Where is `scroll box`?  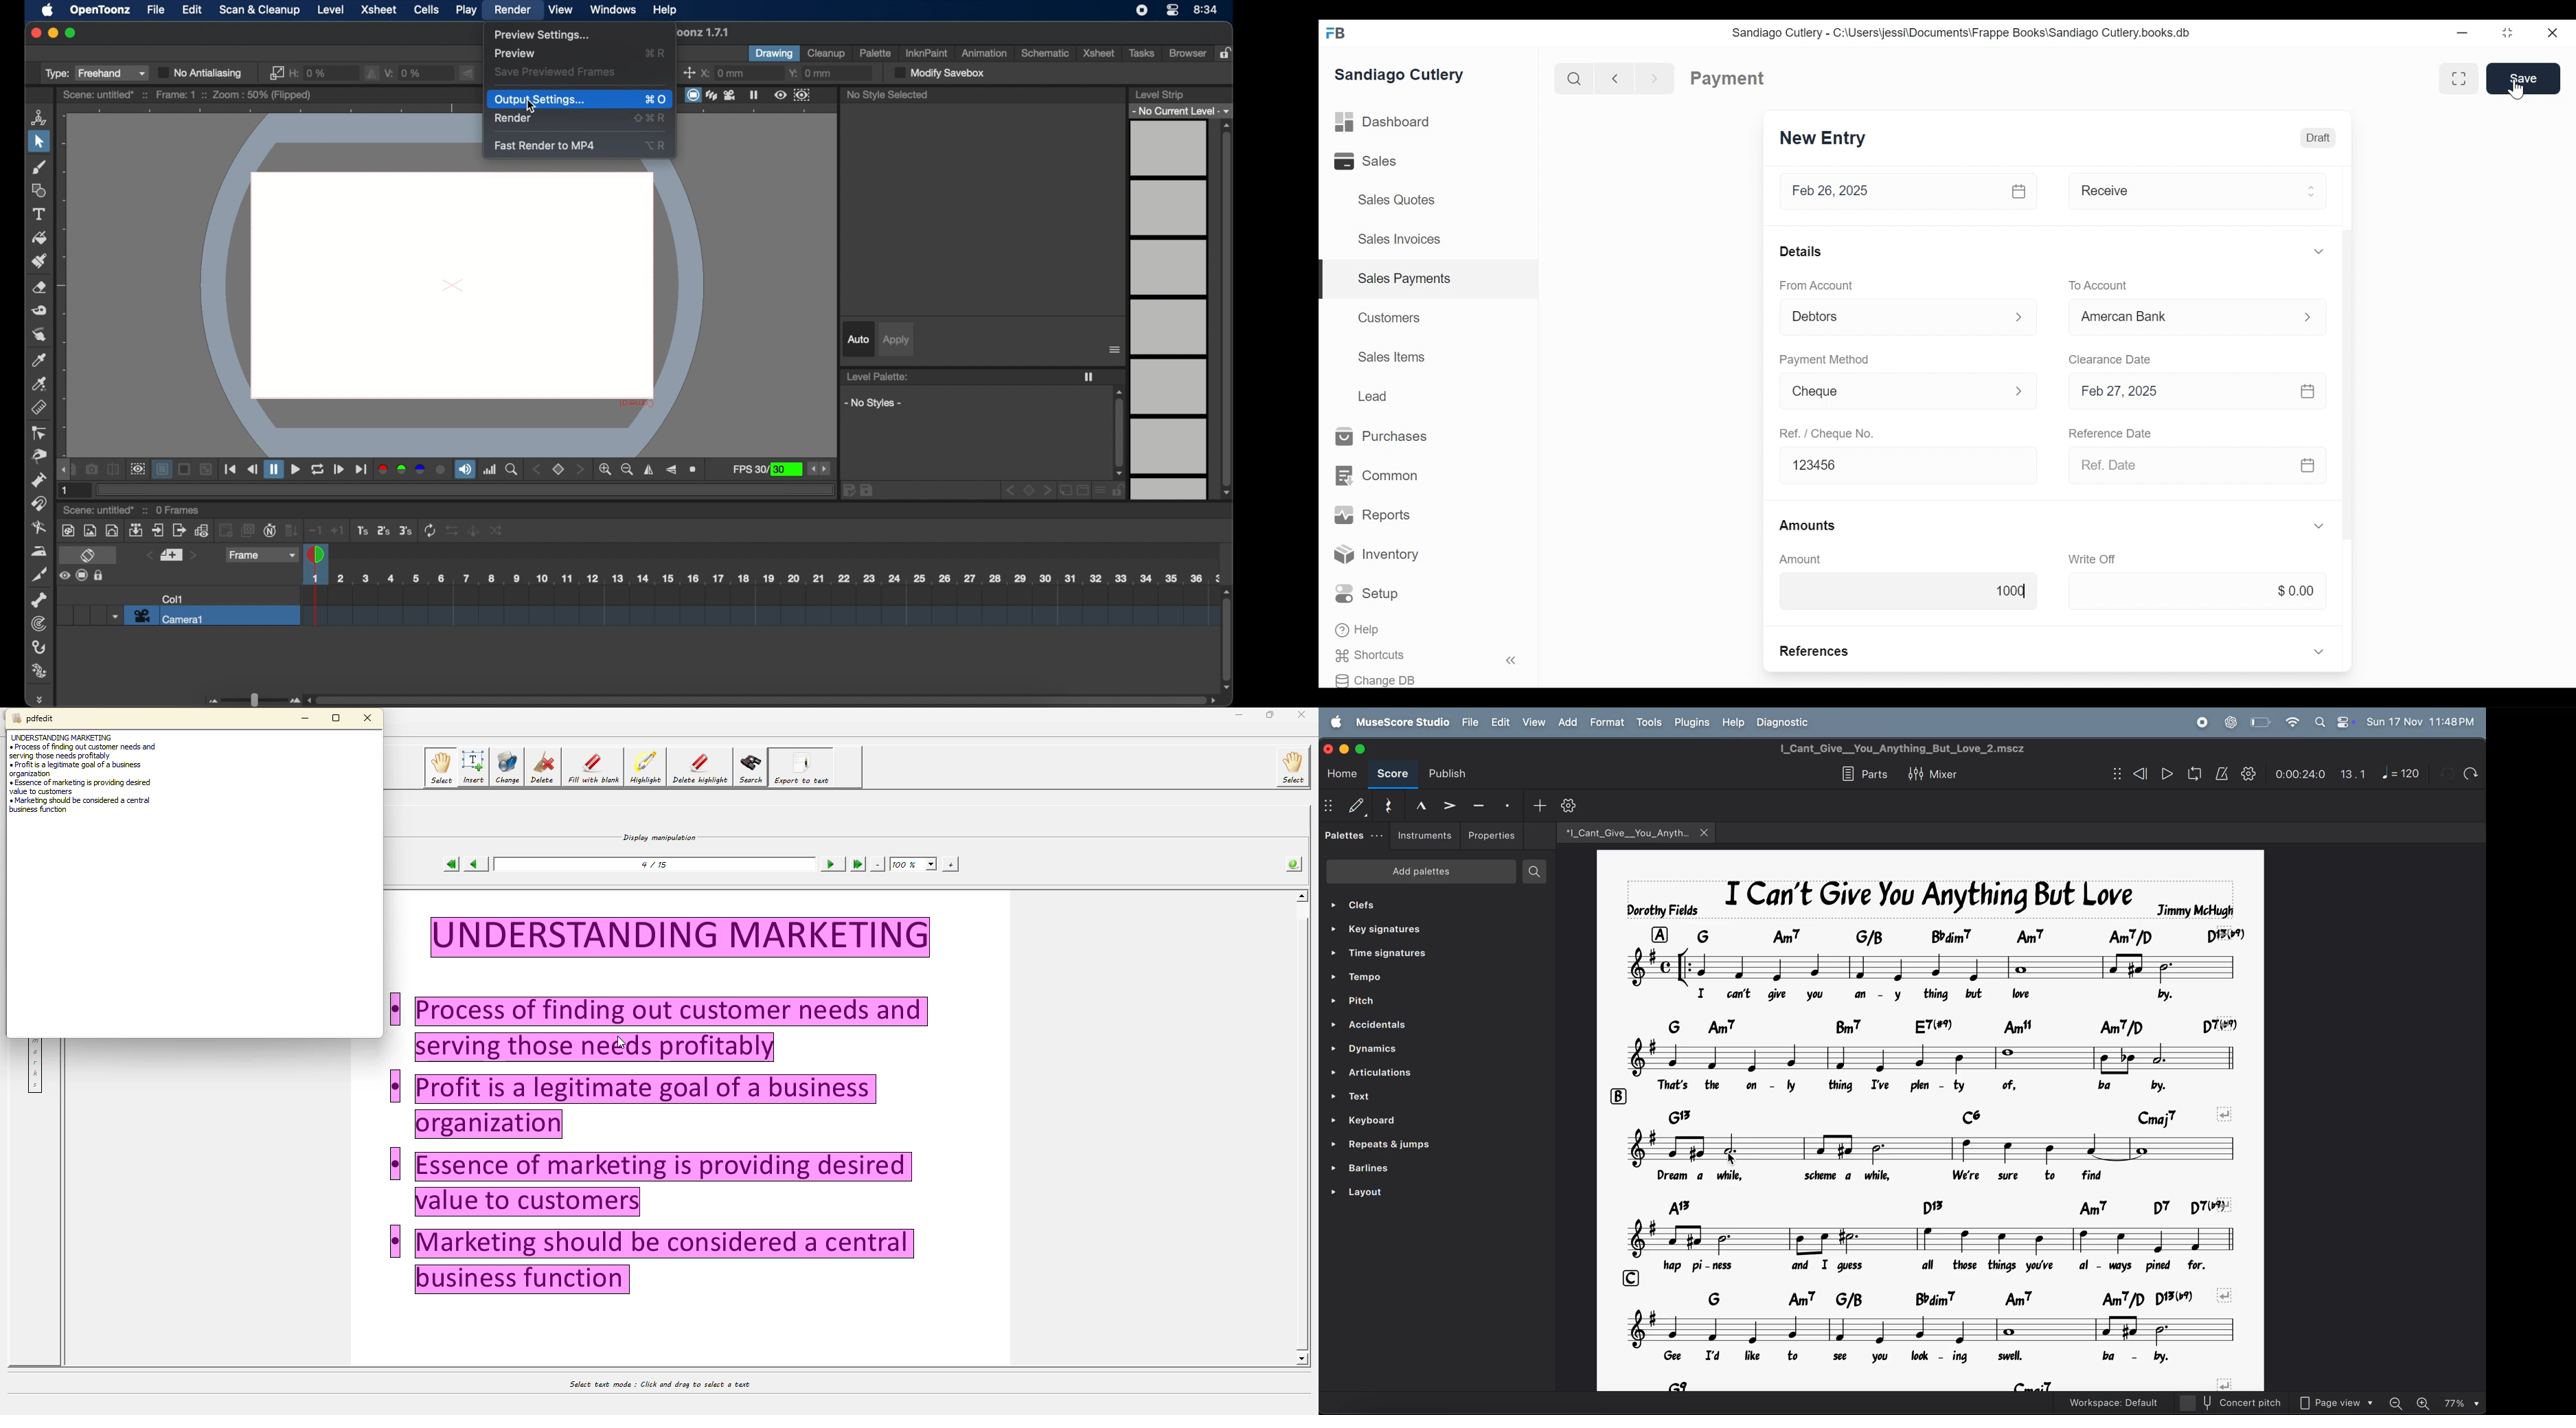 scroll box is located at coordinates (1227, 309).